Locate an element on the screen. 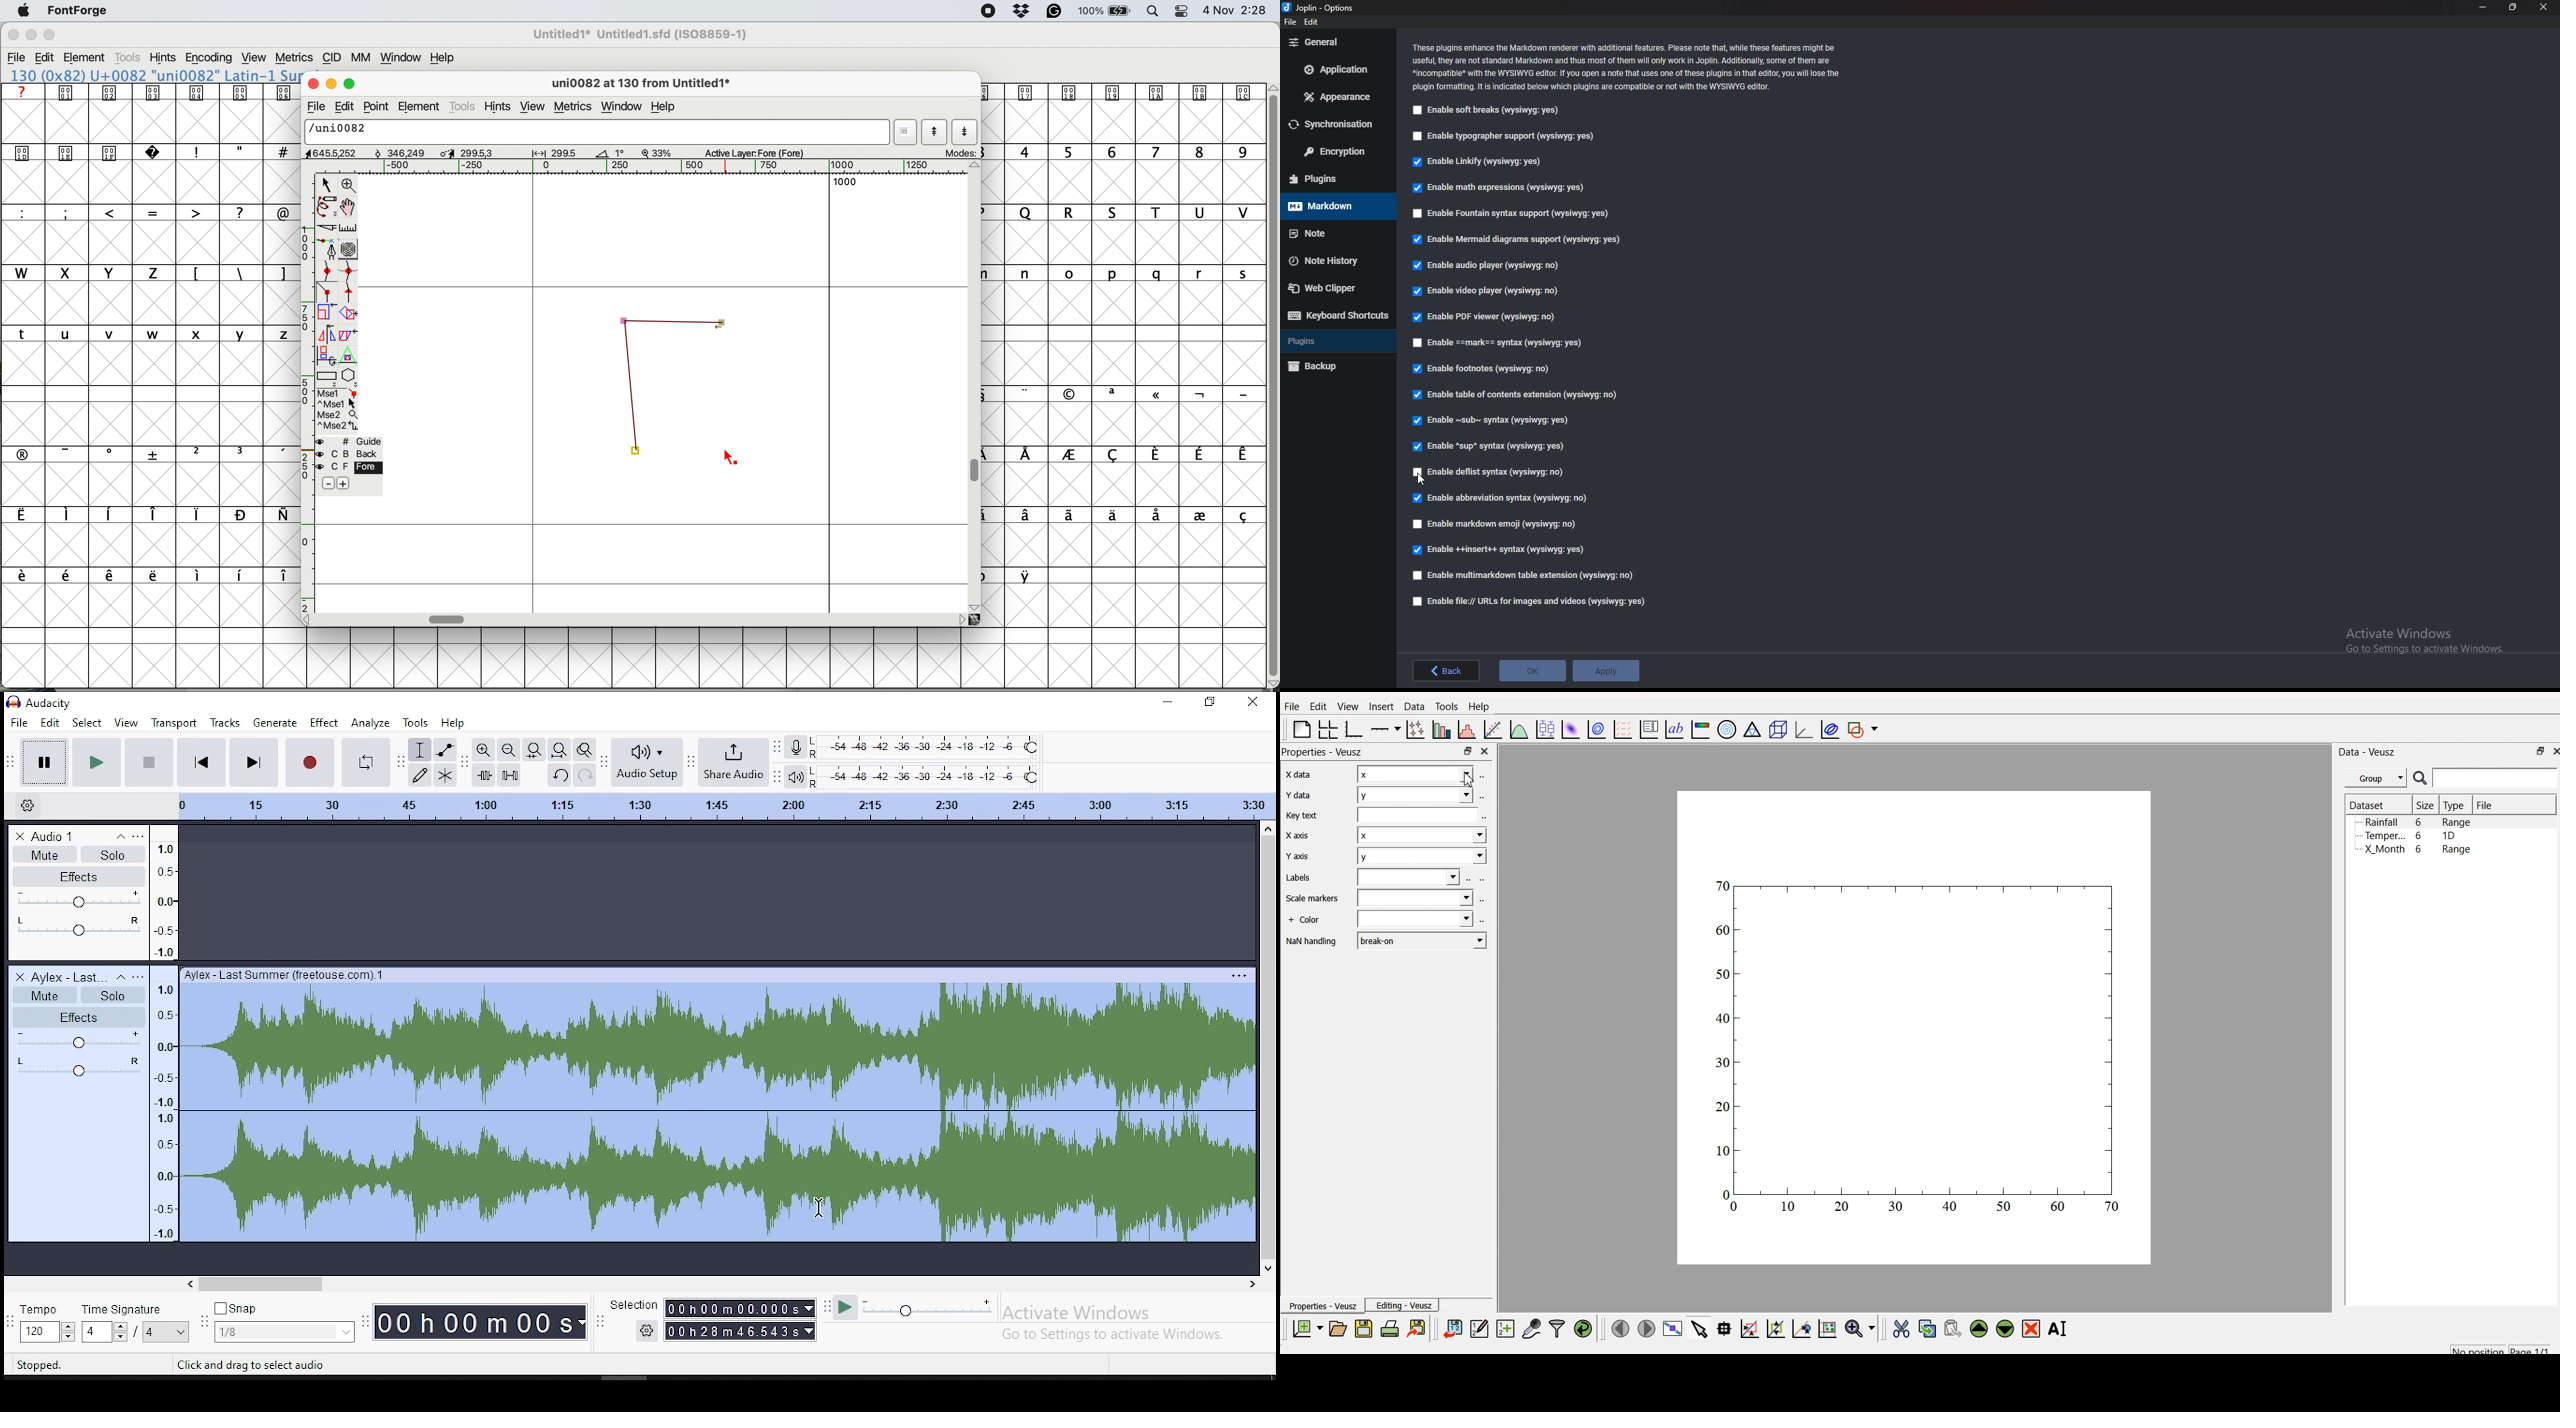  scroll bar is located at coordinates (1267, 1047).